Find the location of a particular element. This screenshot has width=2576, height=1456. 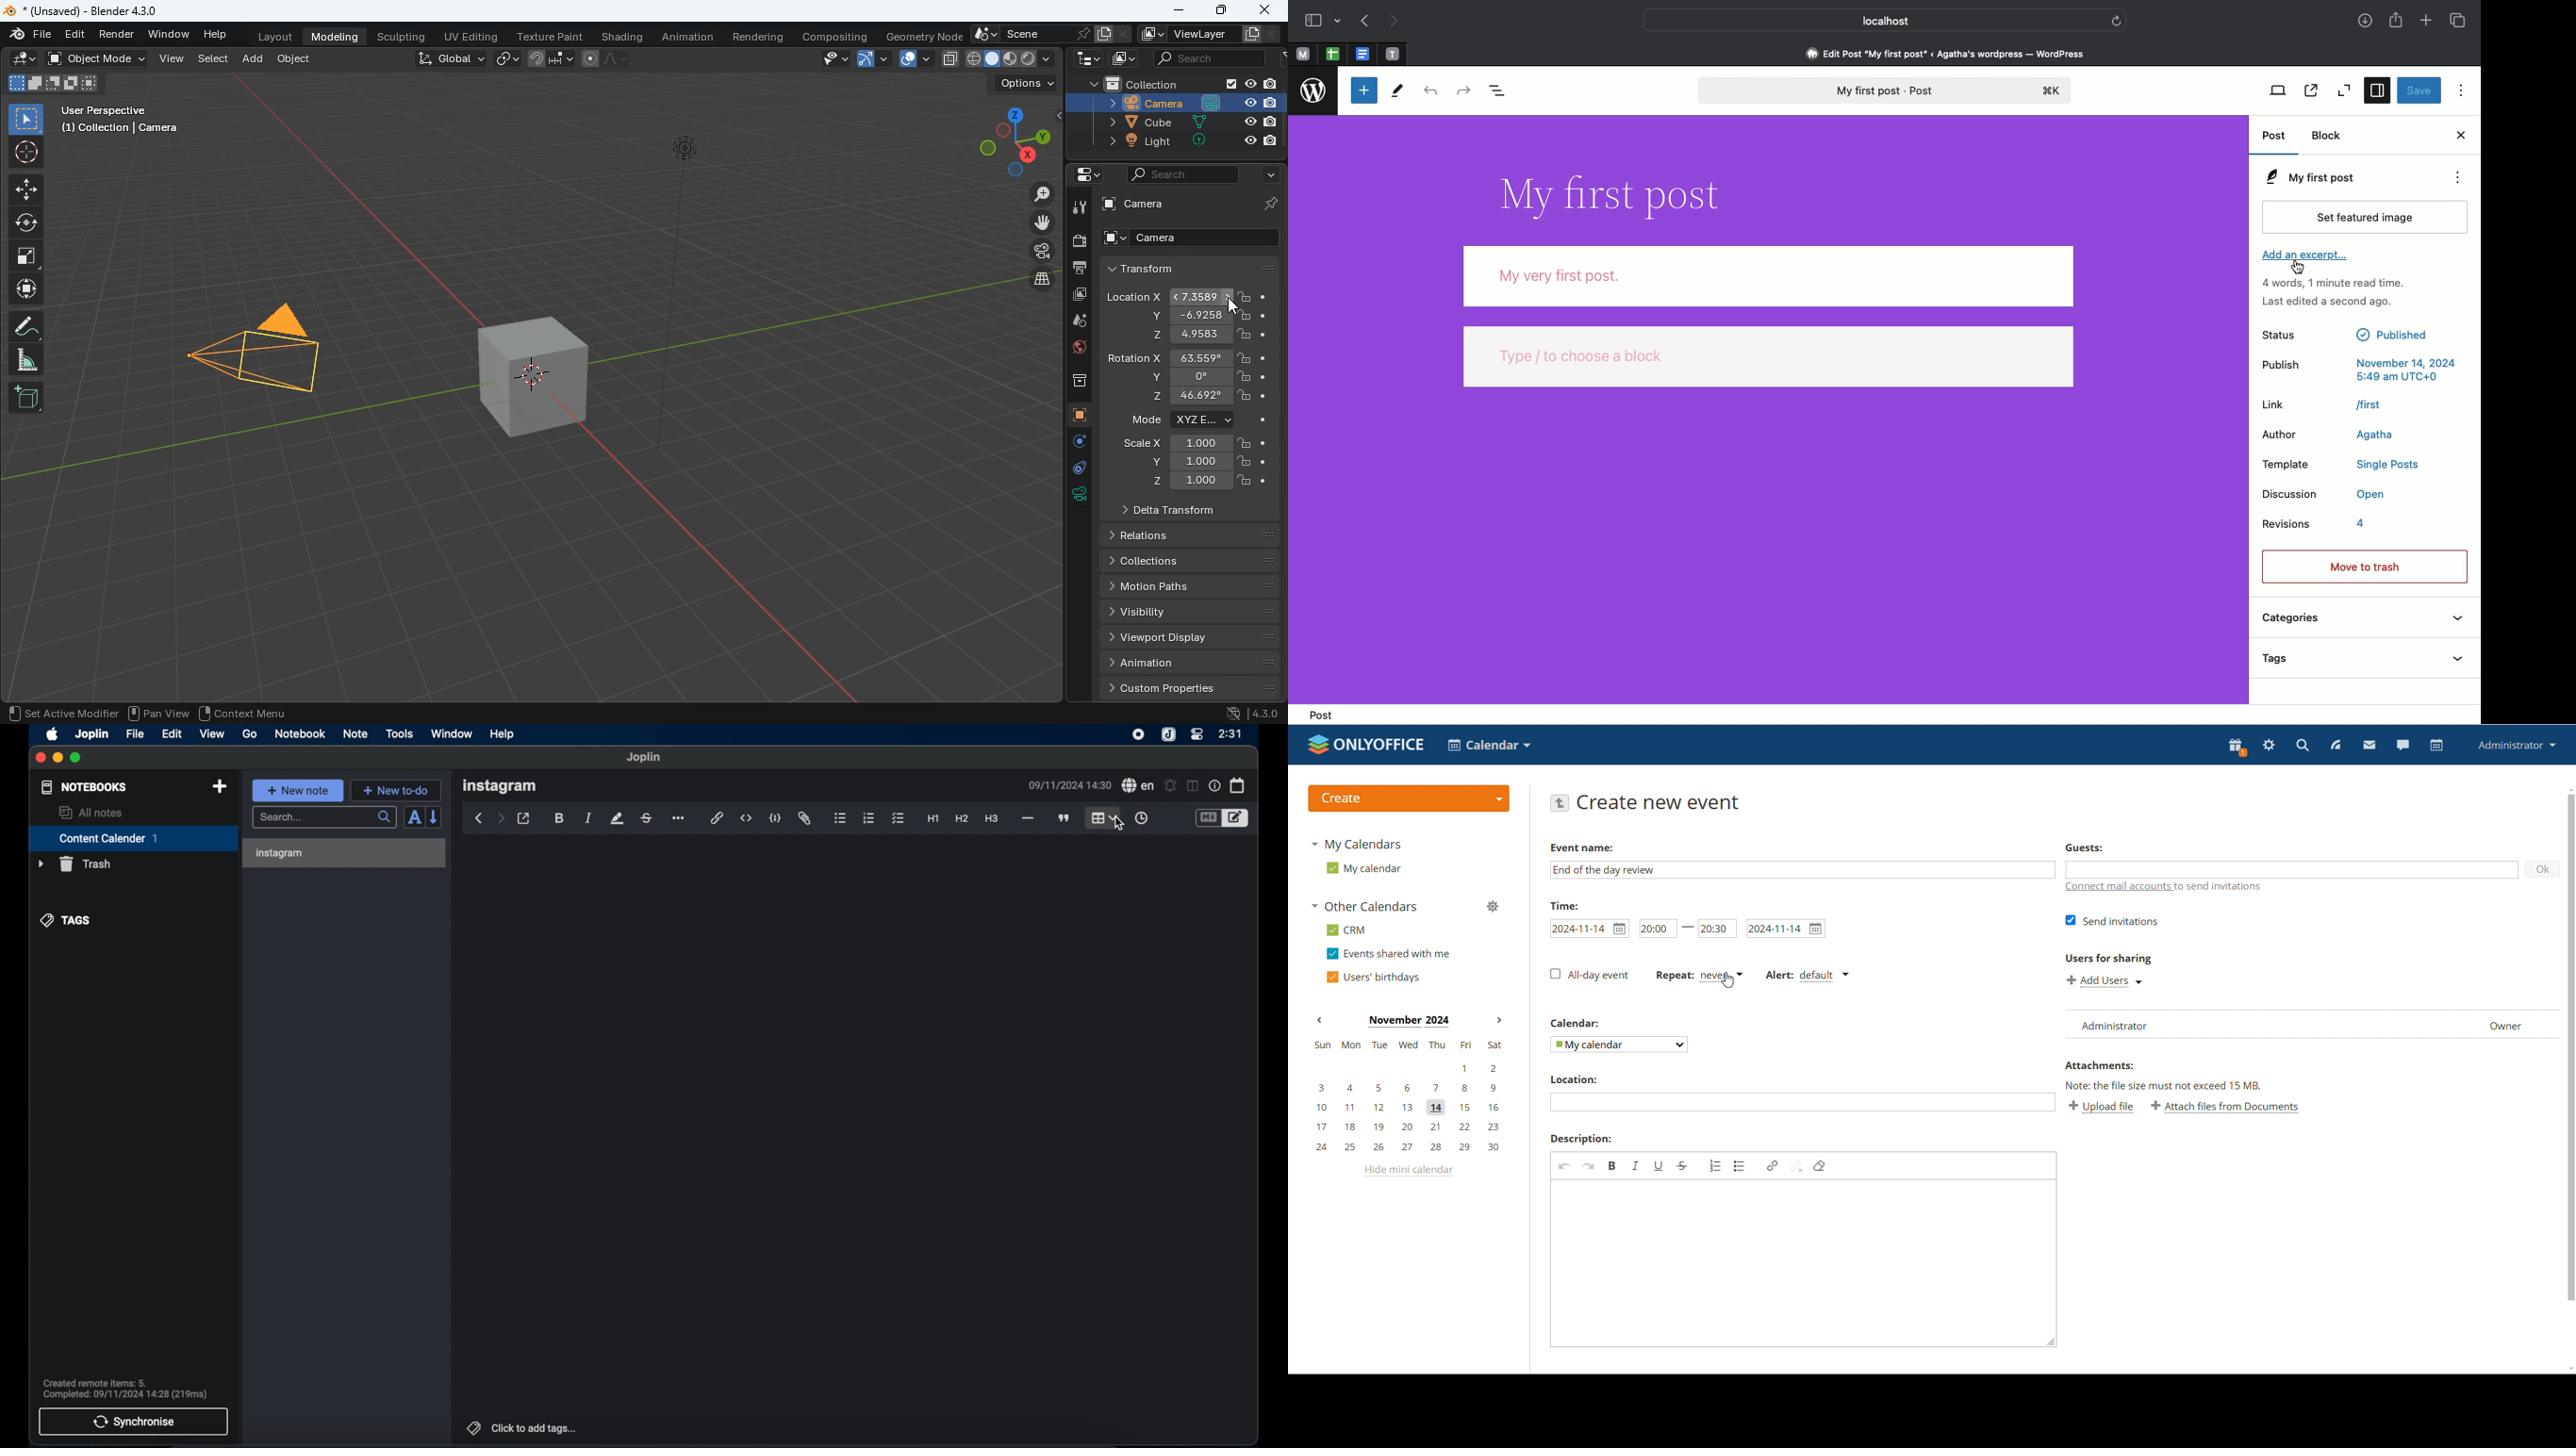

scale x is located at coordinates (1197, 441).